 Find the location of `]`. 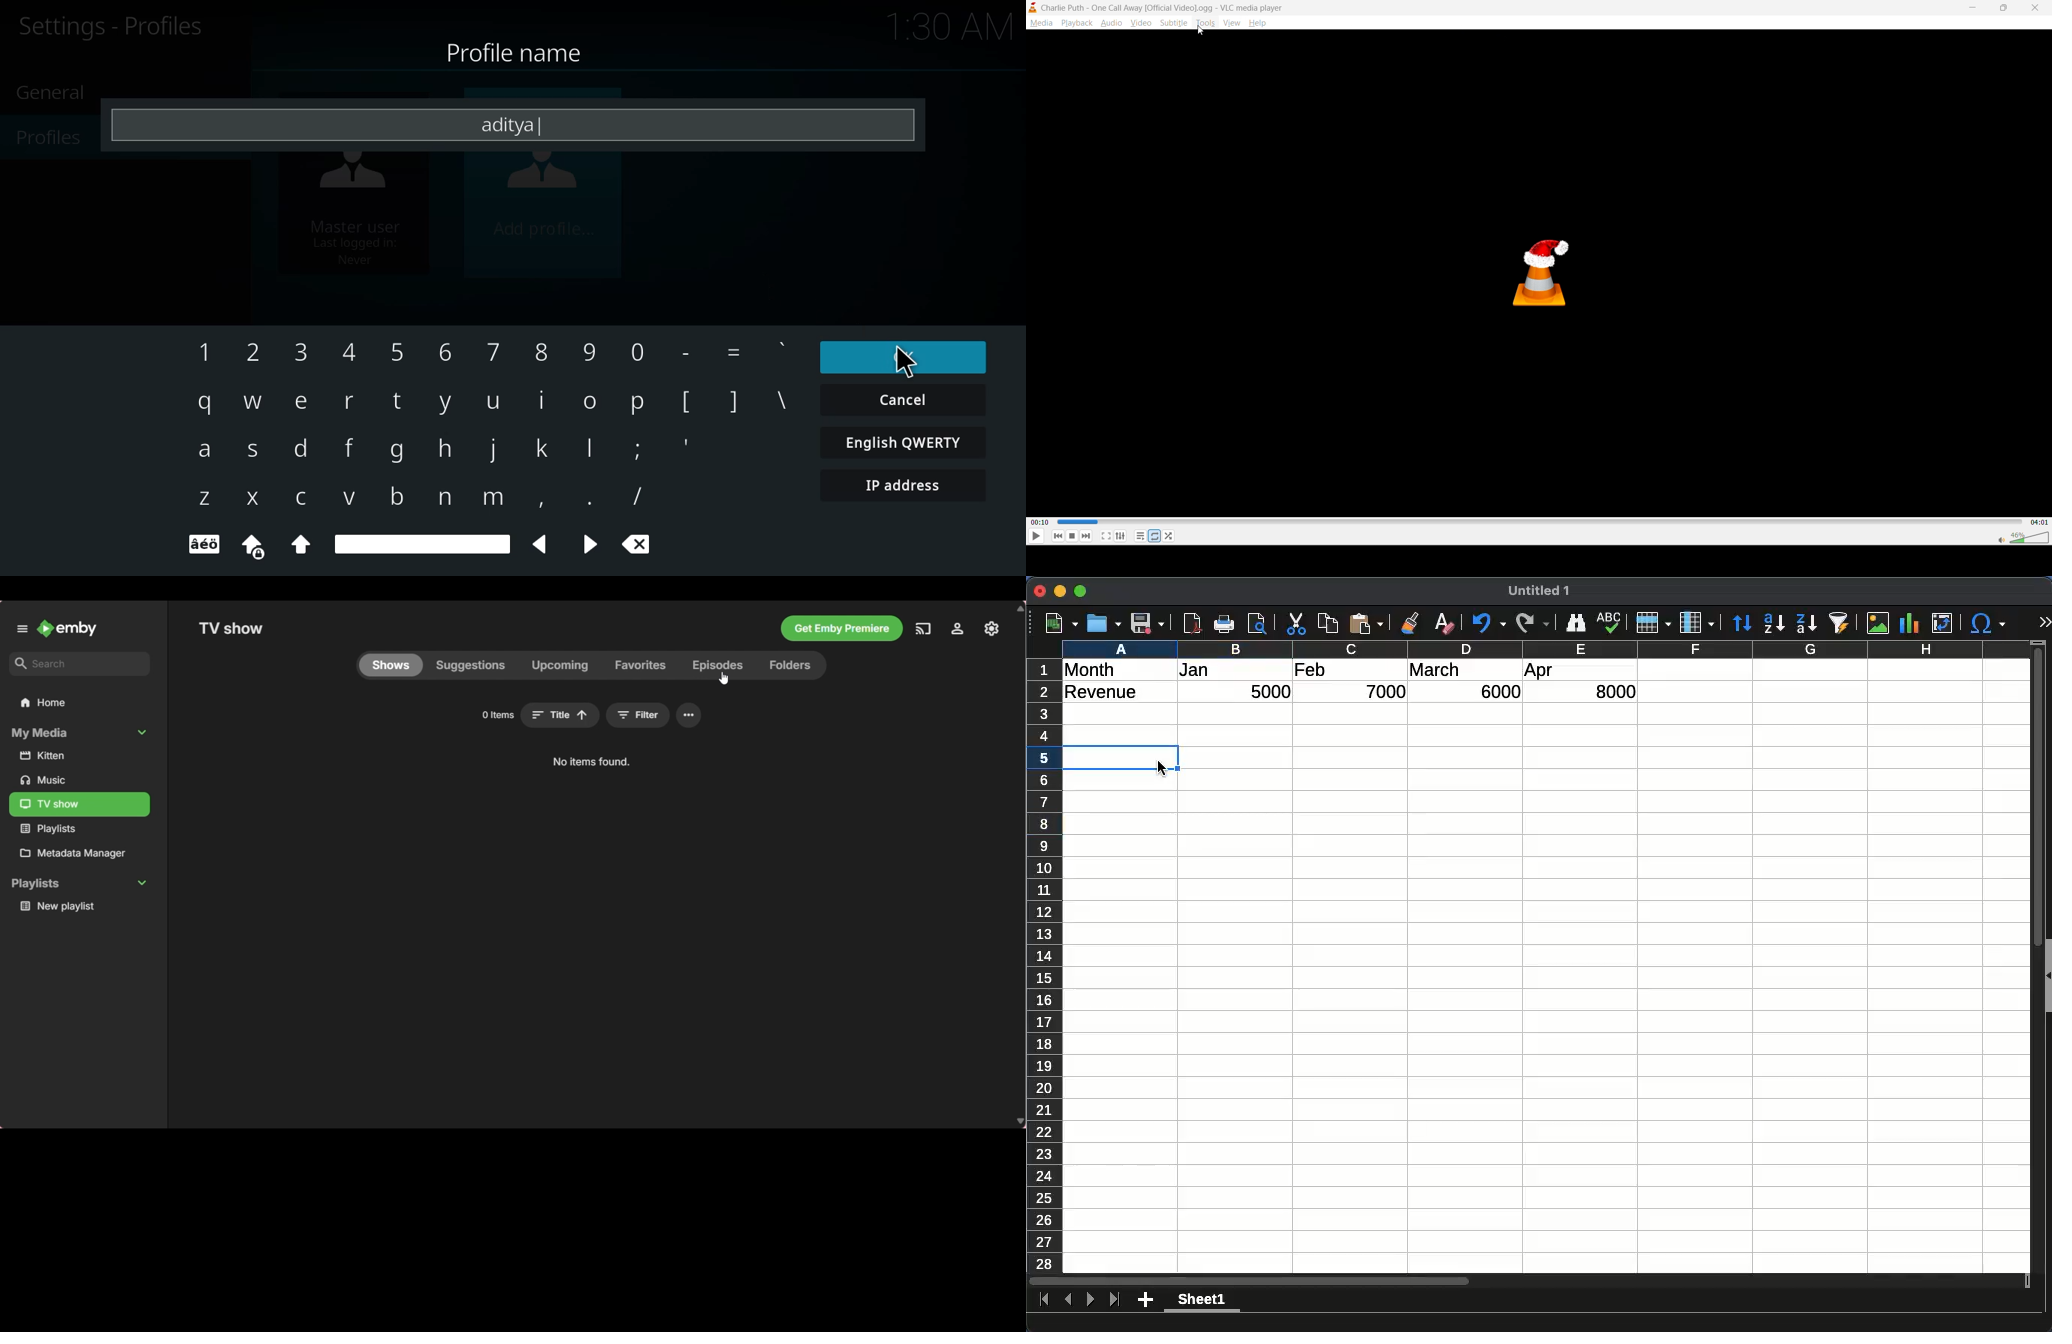

] is located at coordinates (734, 407).